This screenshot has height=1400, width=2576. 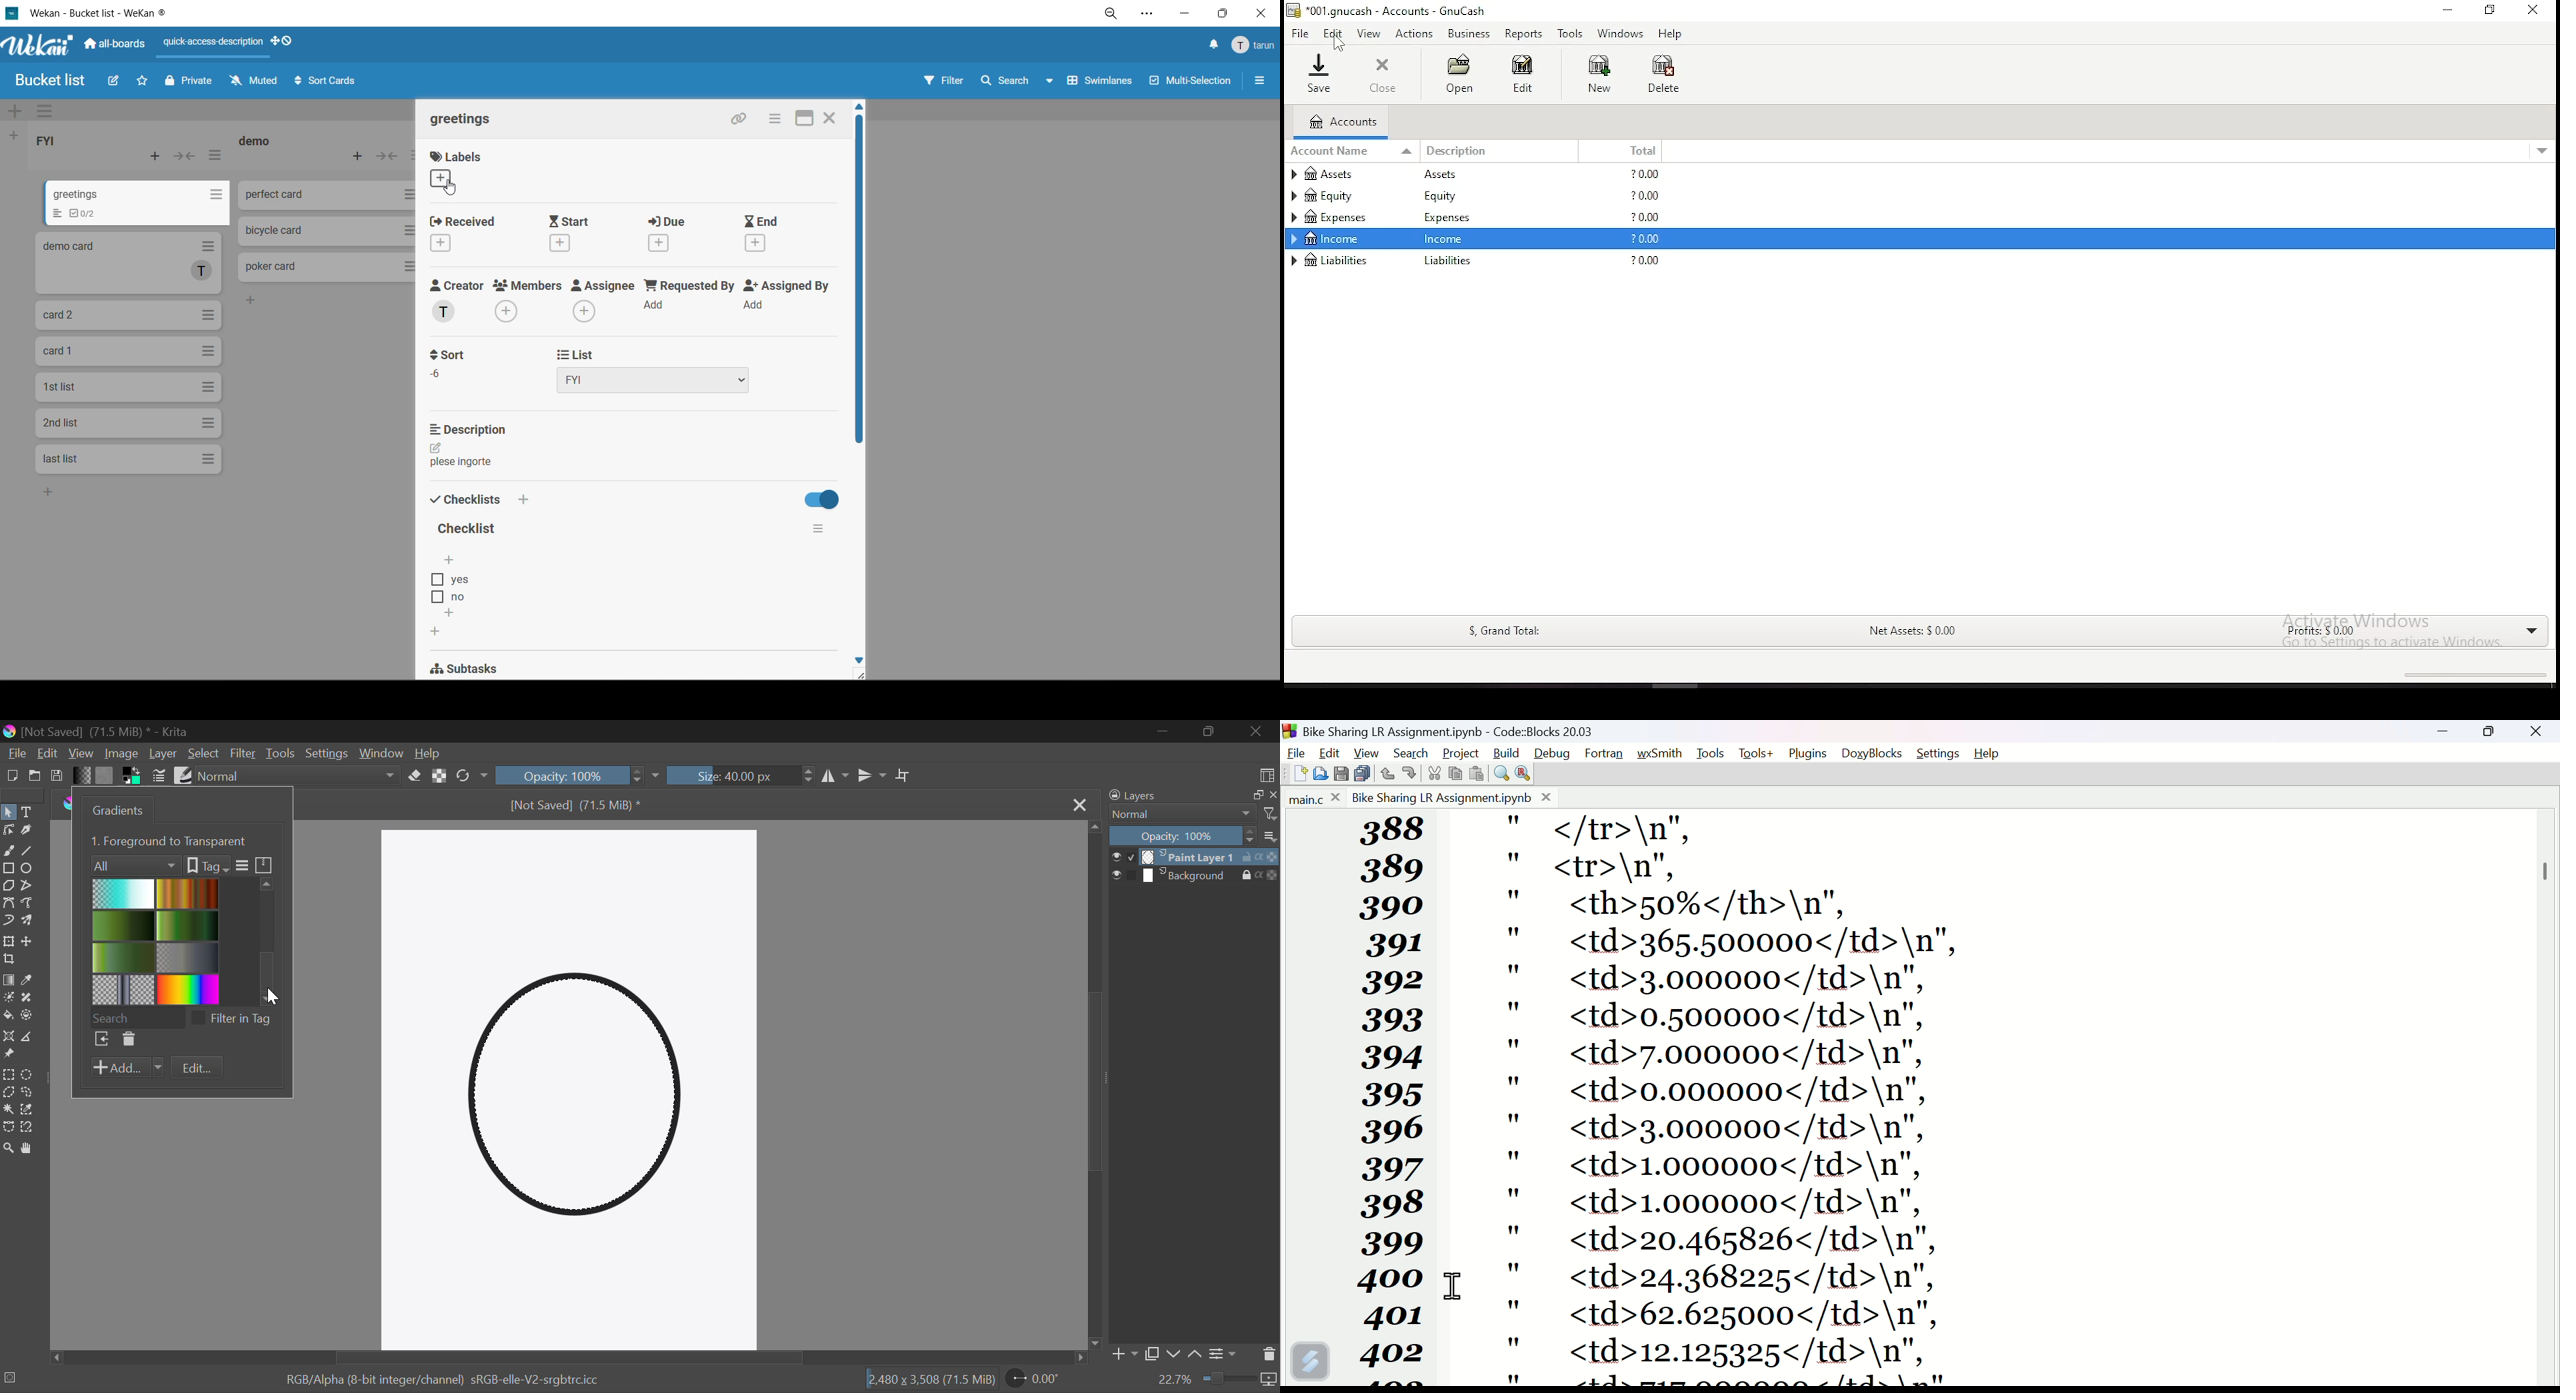 What do you see at coordinates (1193, 1355) in the screenshot?
I see `Move layer up` at bounding box center [1193, 1355].